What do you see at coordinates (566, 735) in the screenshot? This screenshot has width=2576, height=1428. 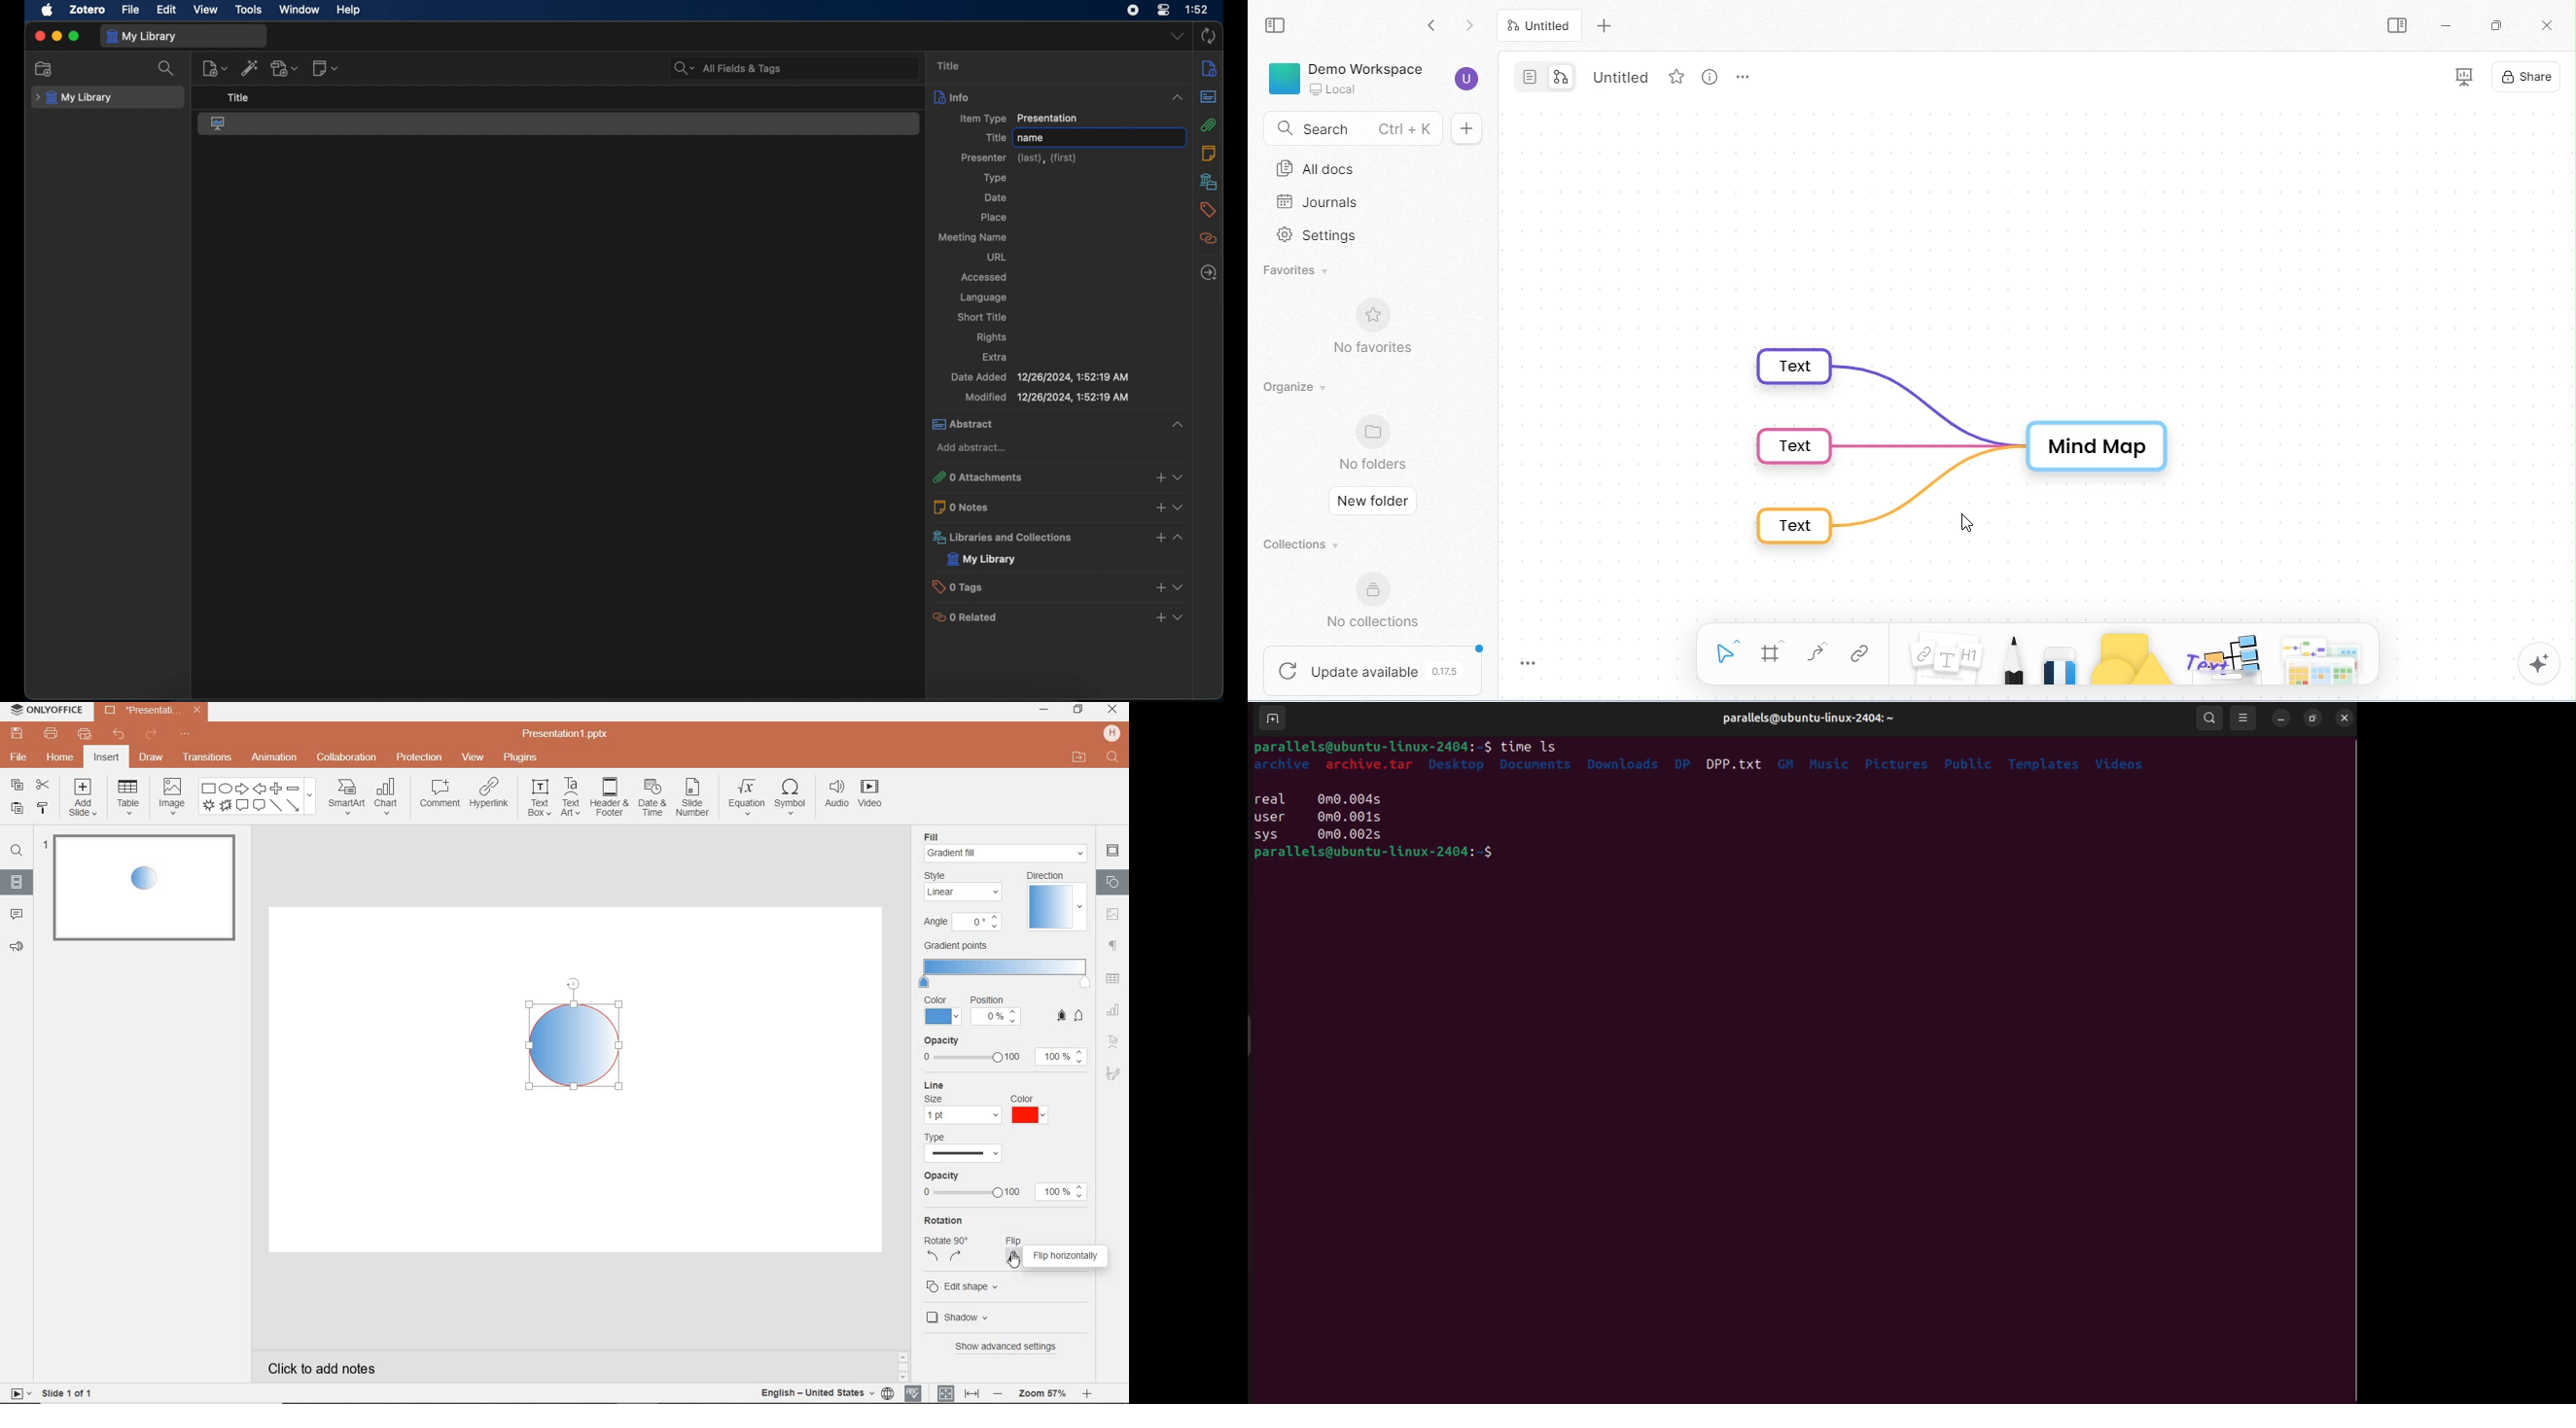 I see `file name` at bounding box center [566, 735].